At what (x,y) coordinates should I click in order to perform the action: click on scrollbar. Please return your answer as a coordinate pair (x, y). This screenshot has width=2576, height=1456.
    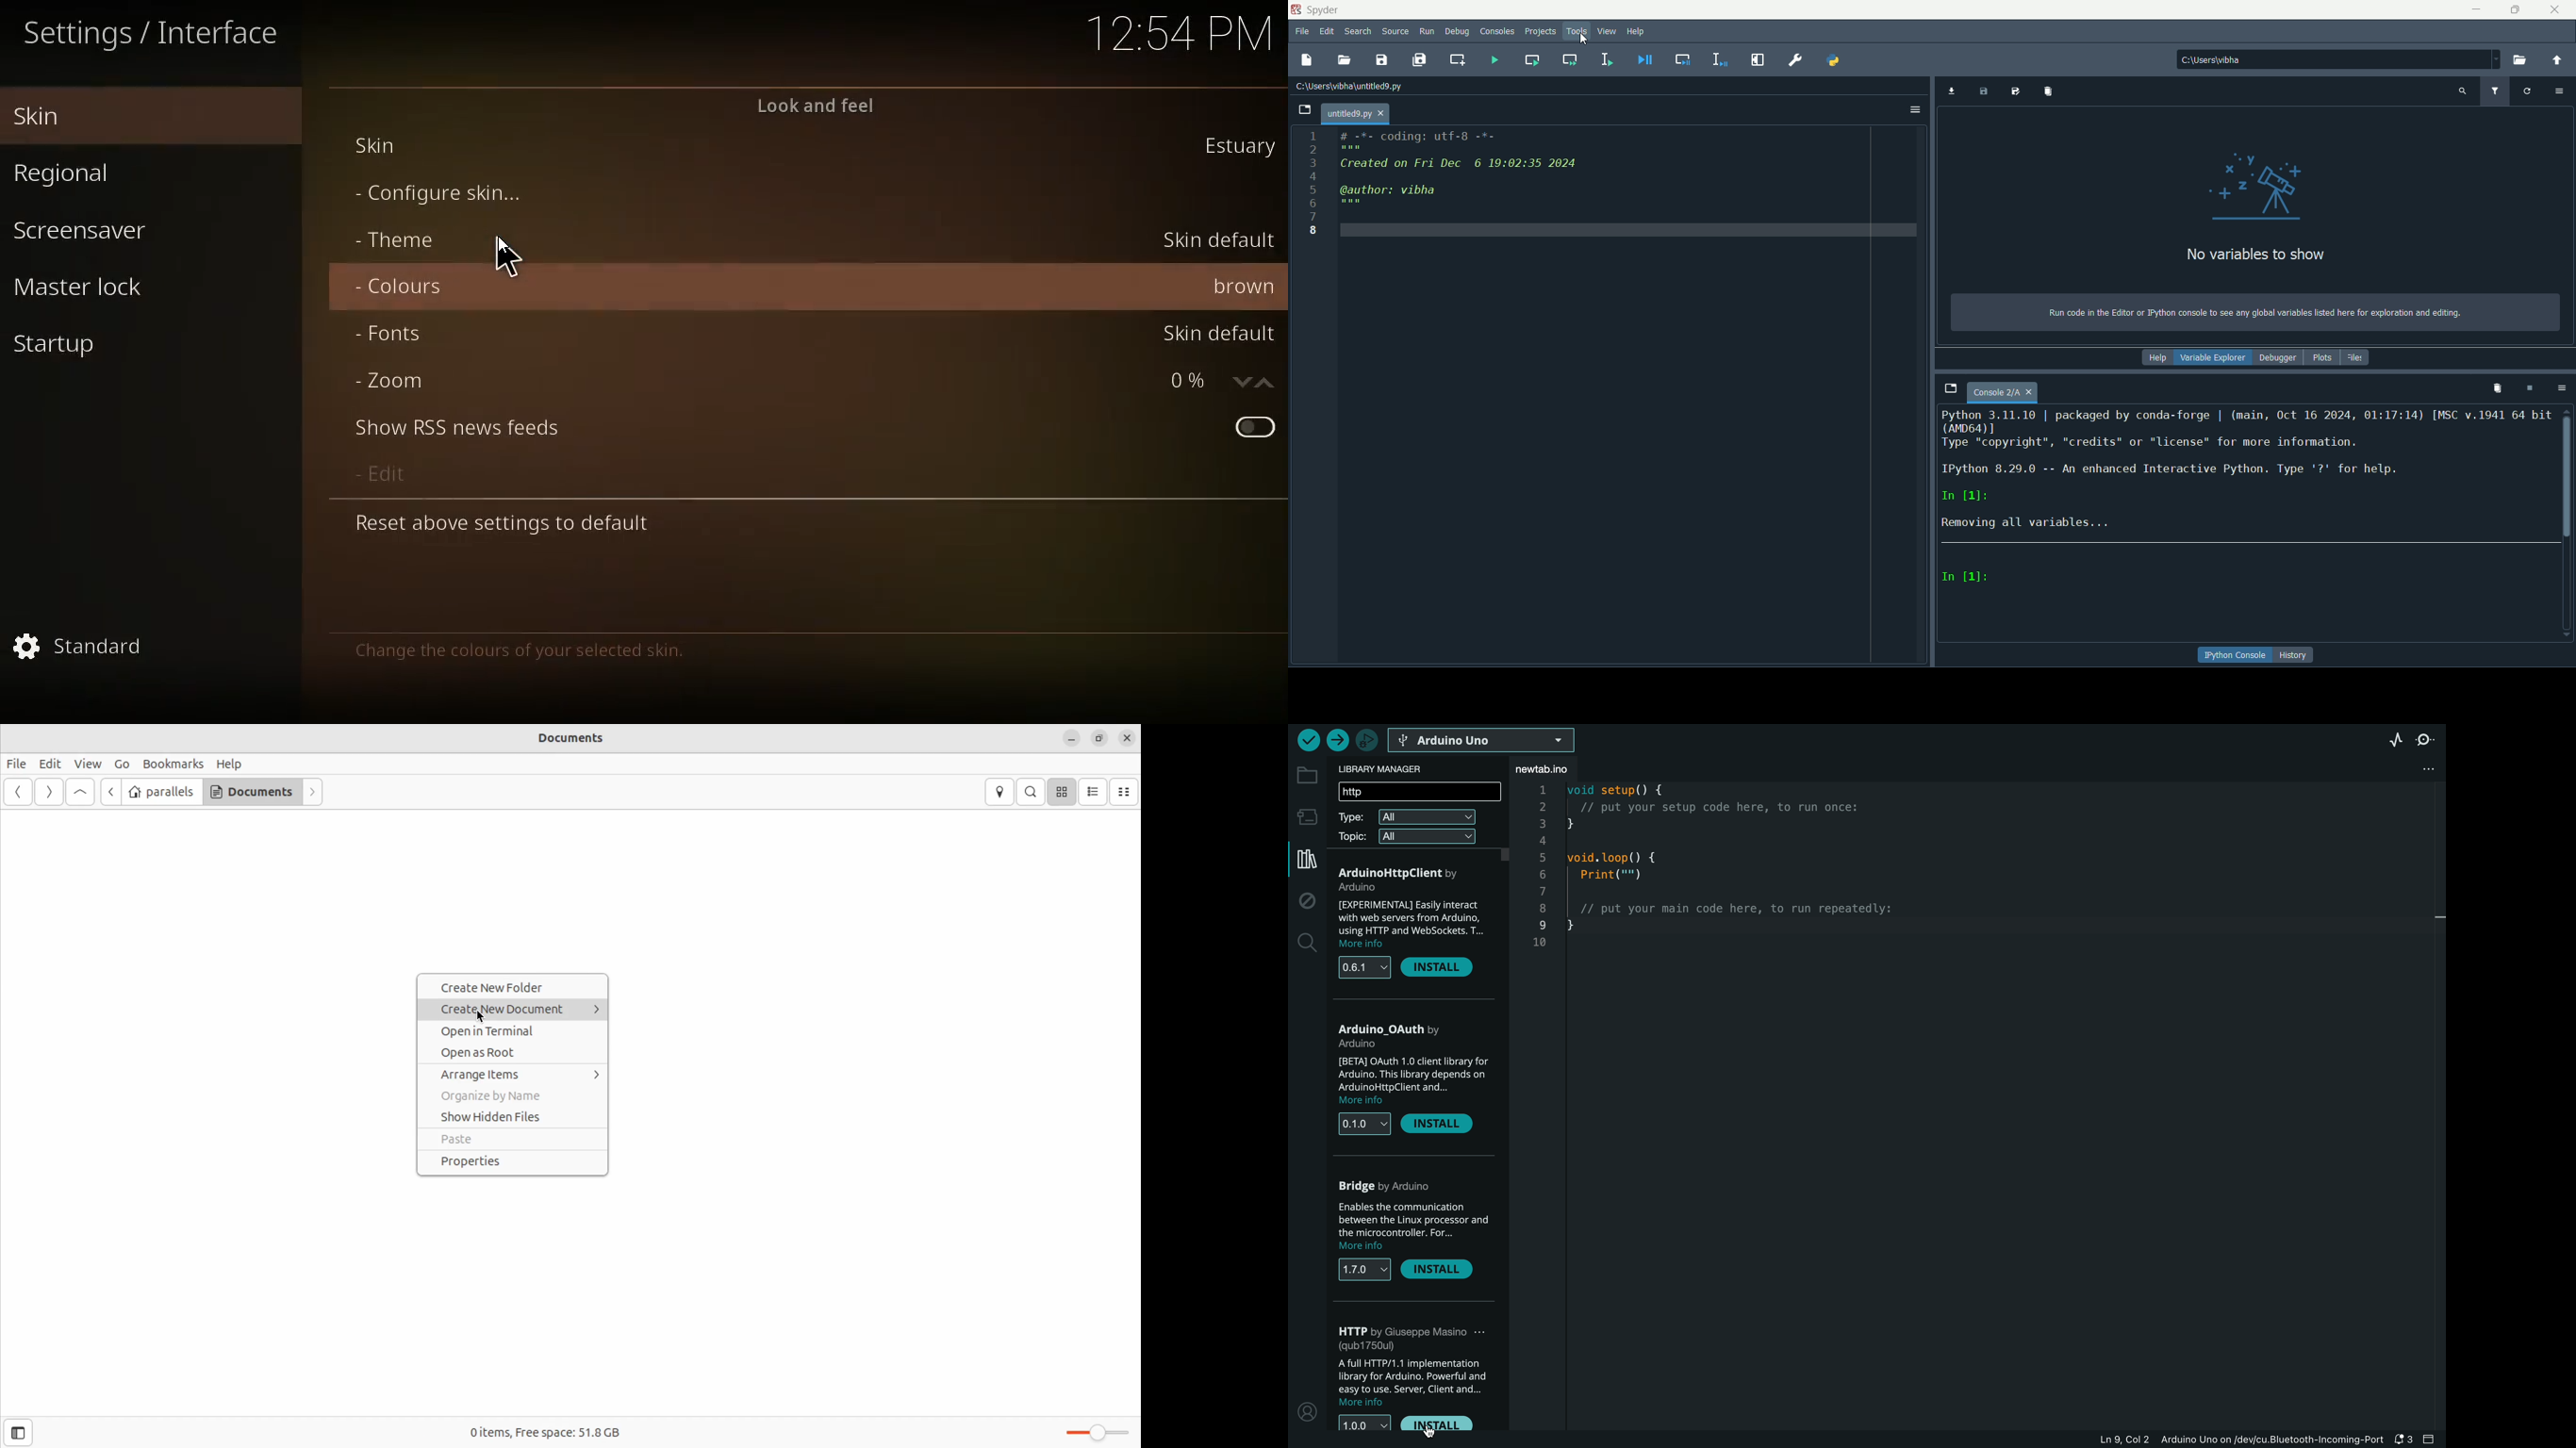
    Looking at the image, I should click on (2567, 474).